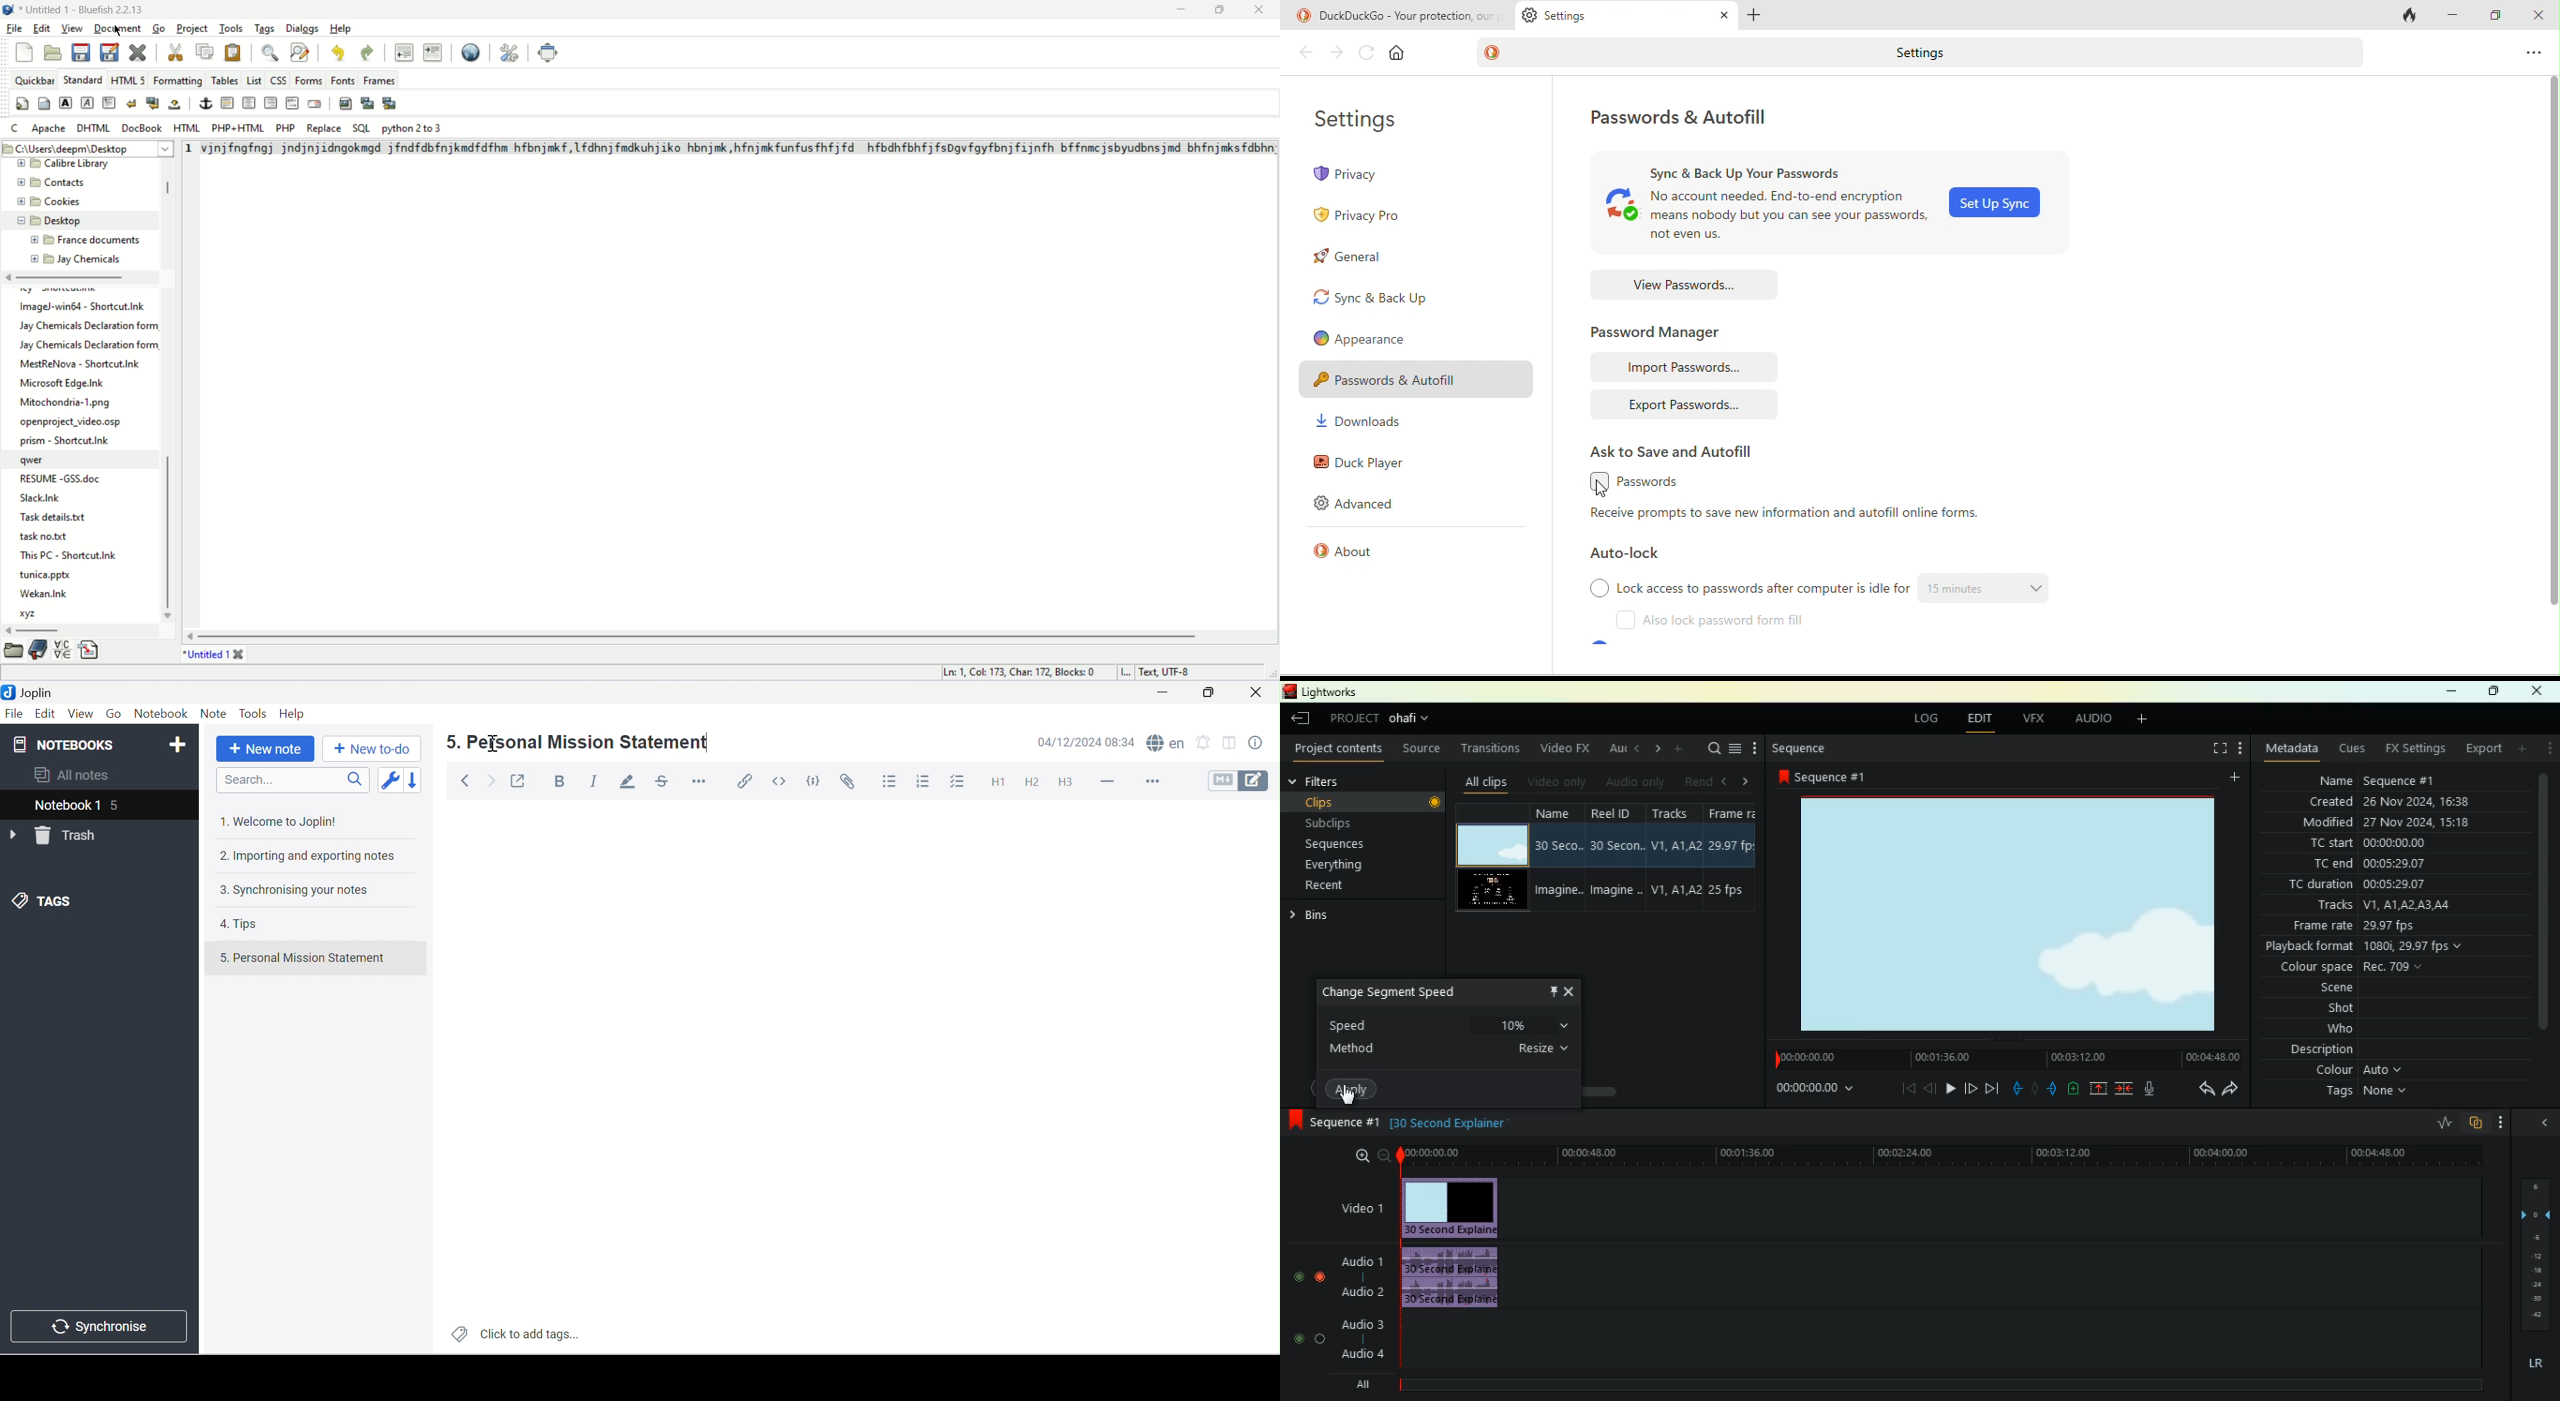 The height and width of the screenshot is (1428, 2576). I want to click on right justify, so click(271, 102).